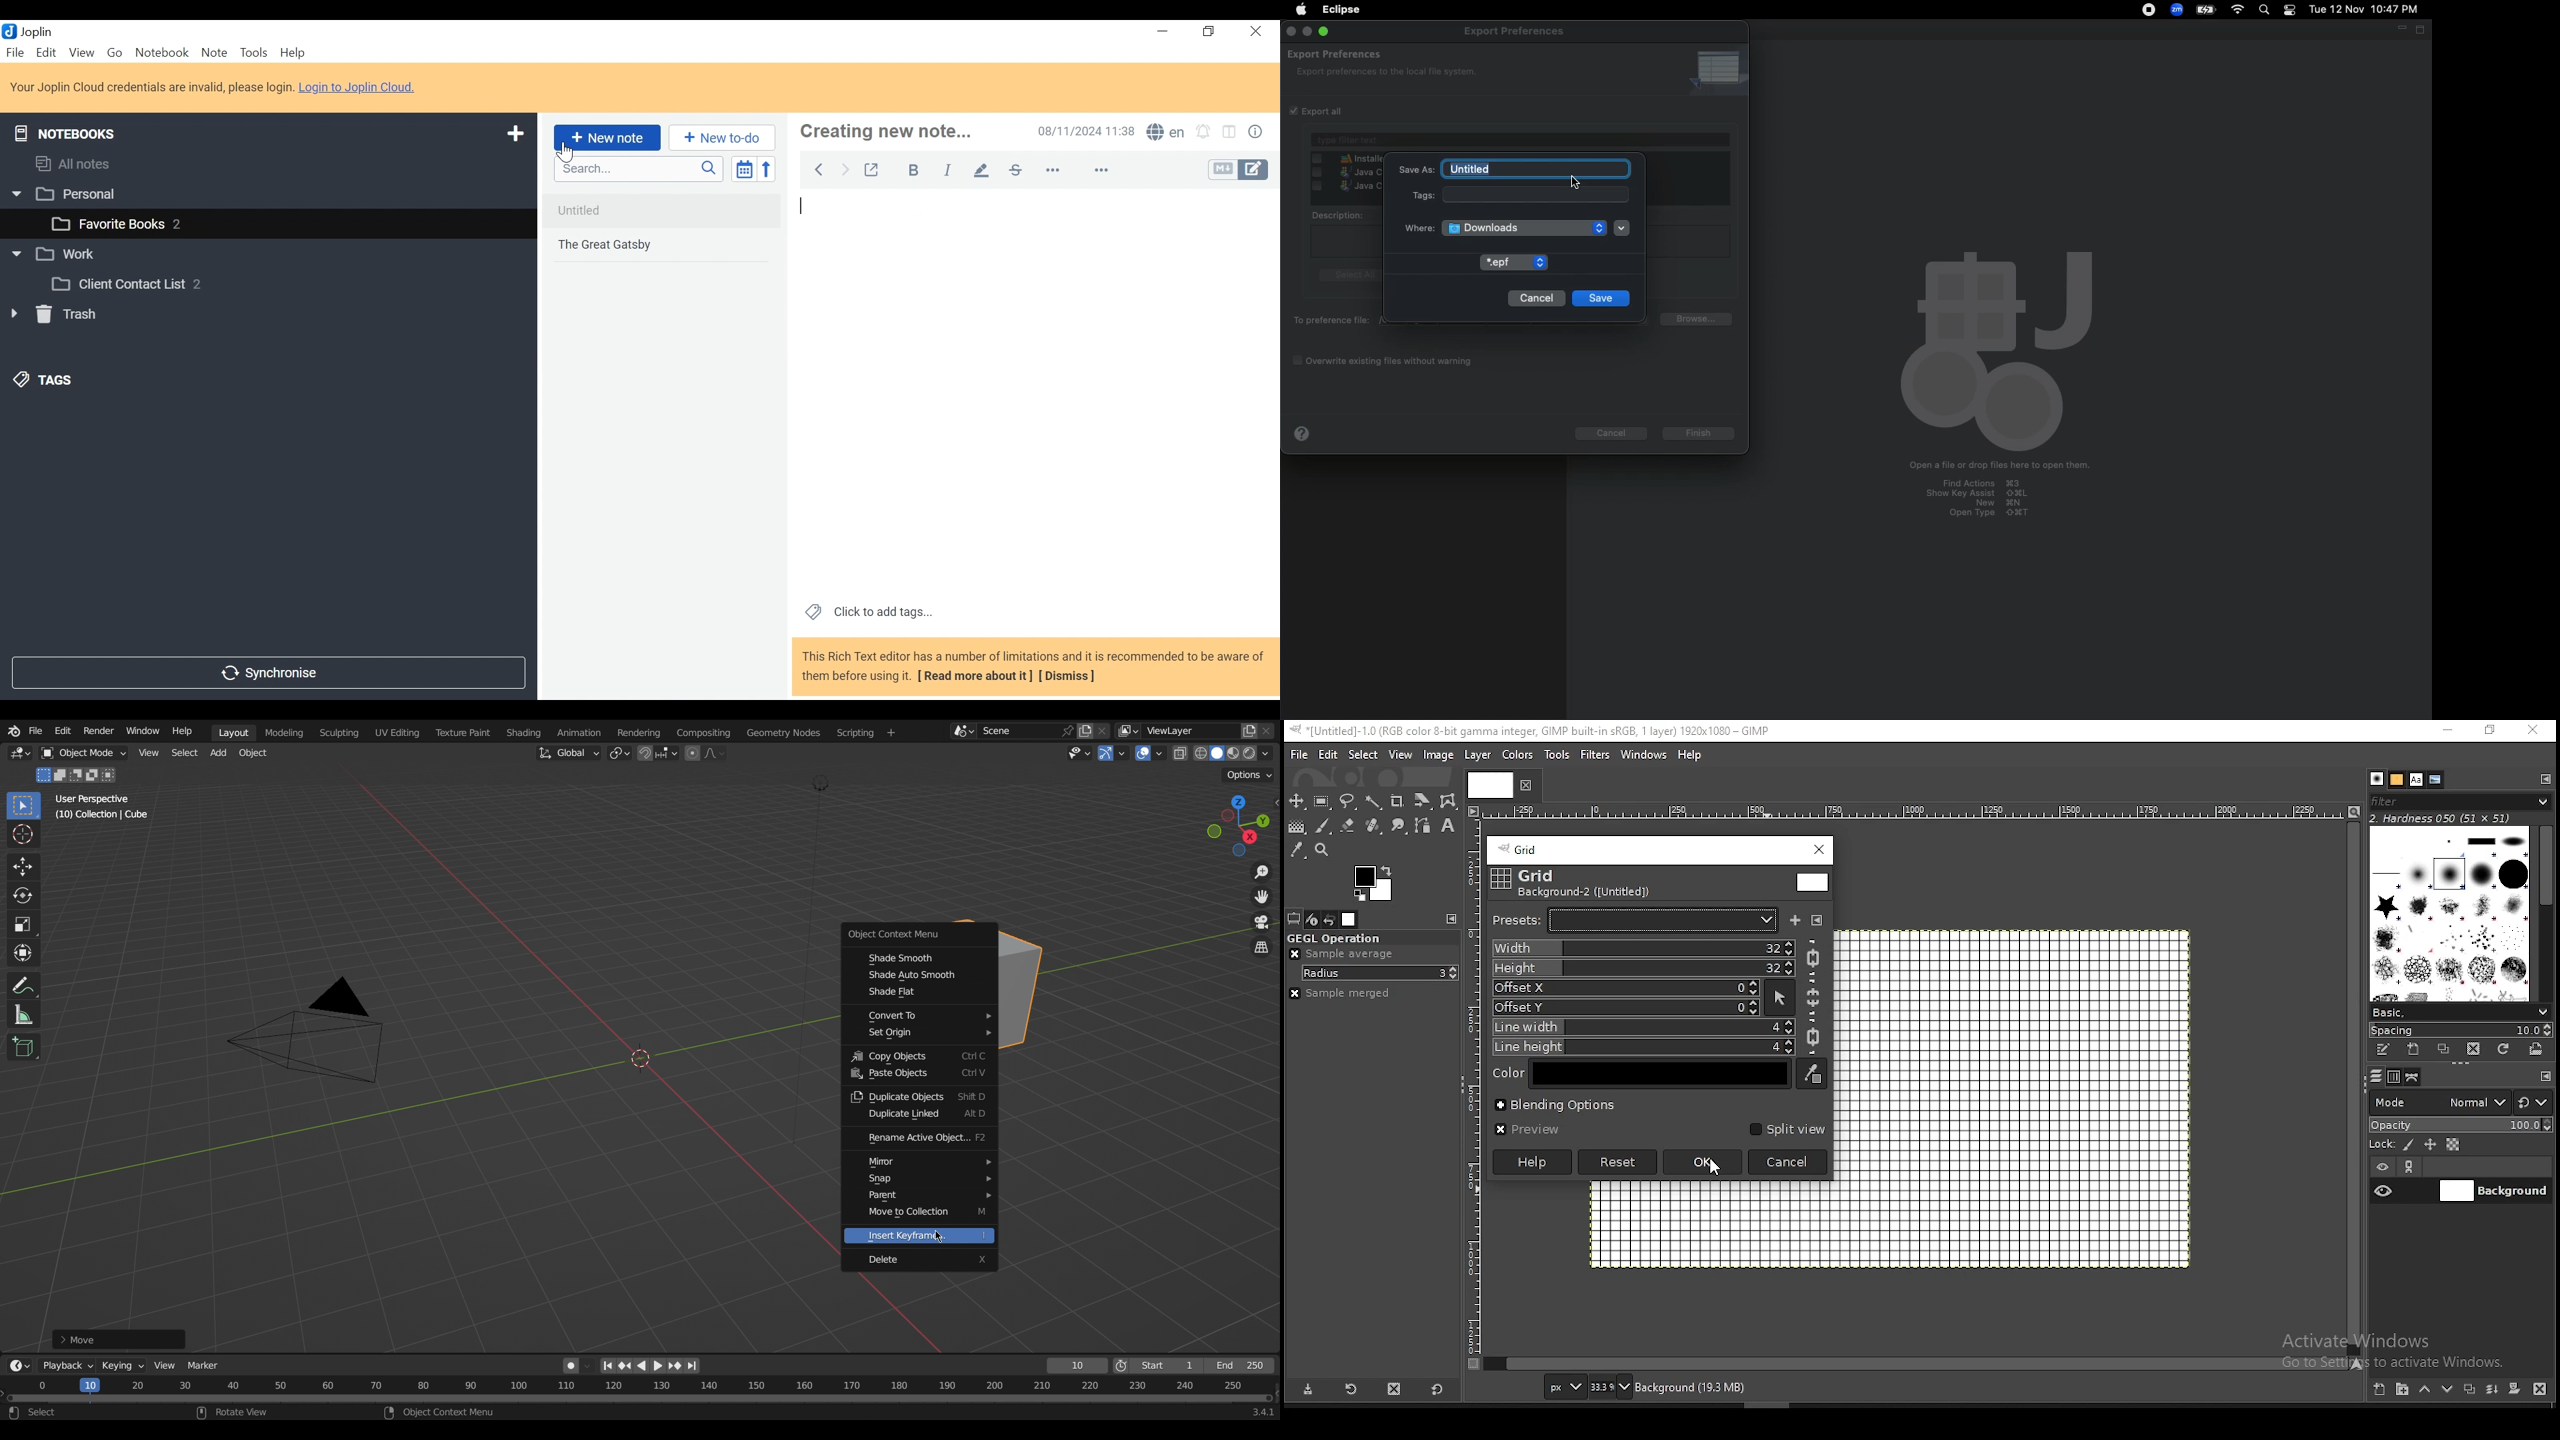 The image size is (2576, 1456). Describe the element at coordinates (1348, 801) in the screenshot. I see `free selection tool` at that location.